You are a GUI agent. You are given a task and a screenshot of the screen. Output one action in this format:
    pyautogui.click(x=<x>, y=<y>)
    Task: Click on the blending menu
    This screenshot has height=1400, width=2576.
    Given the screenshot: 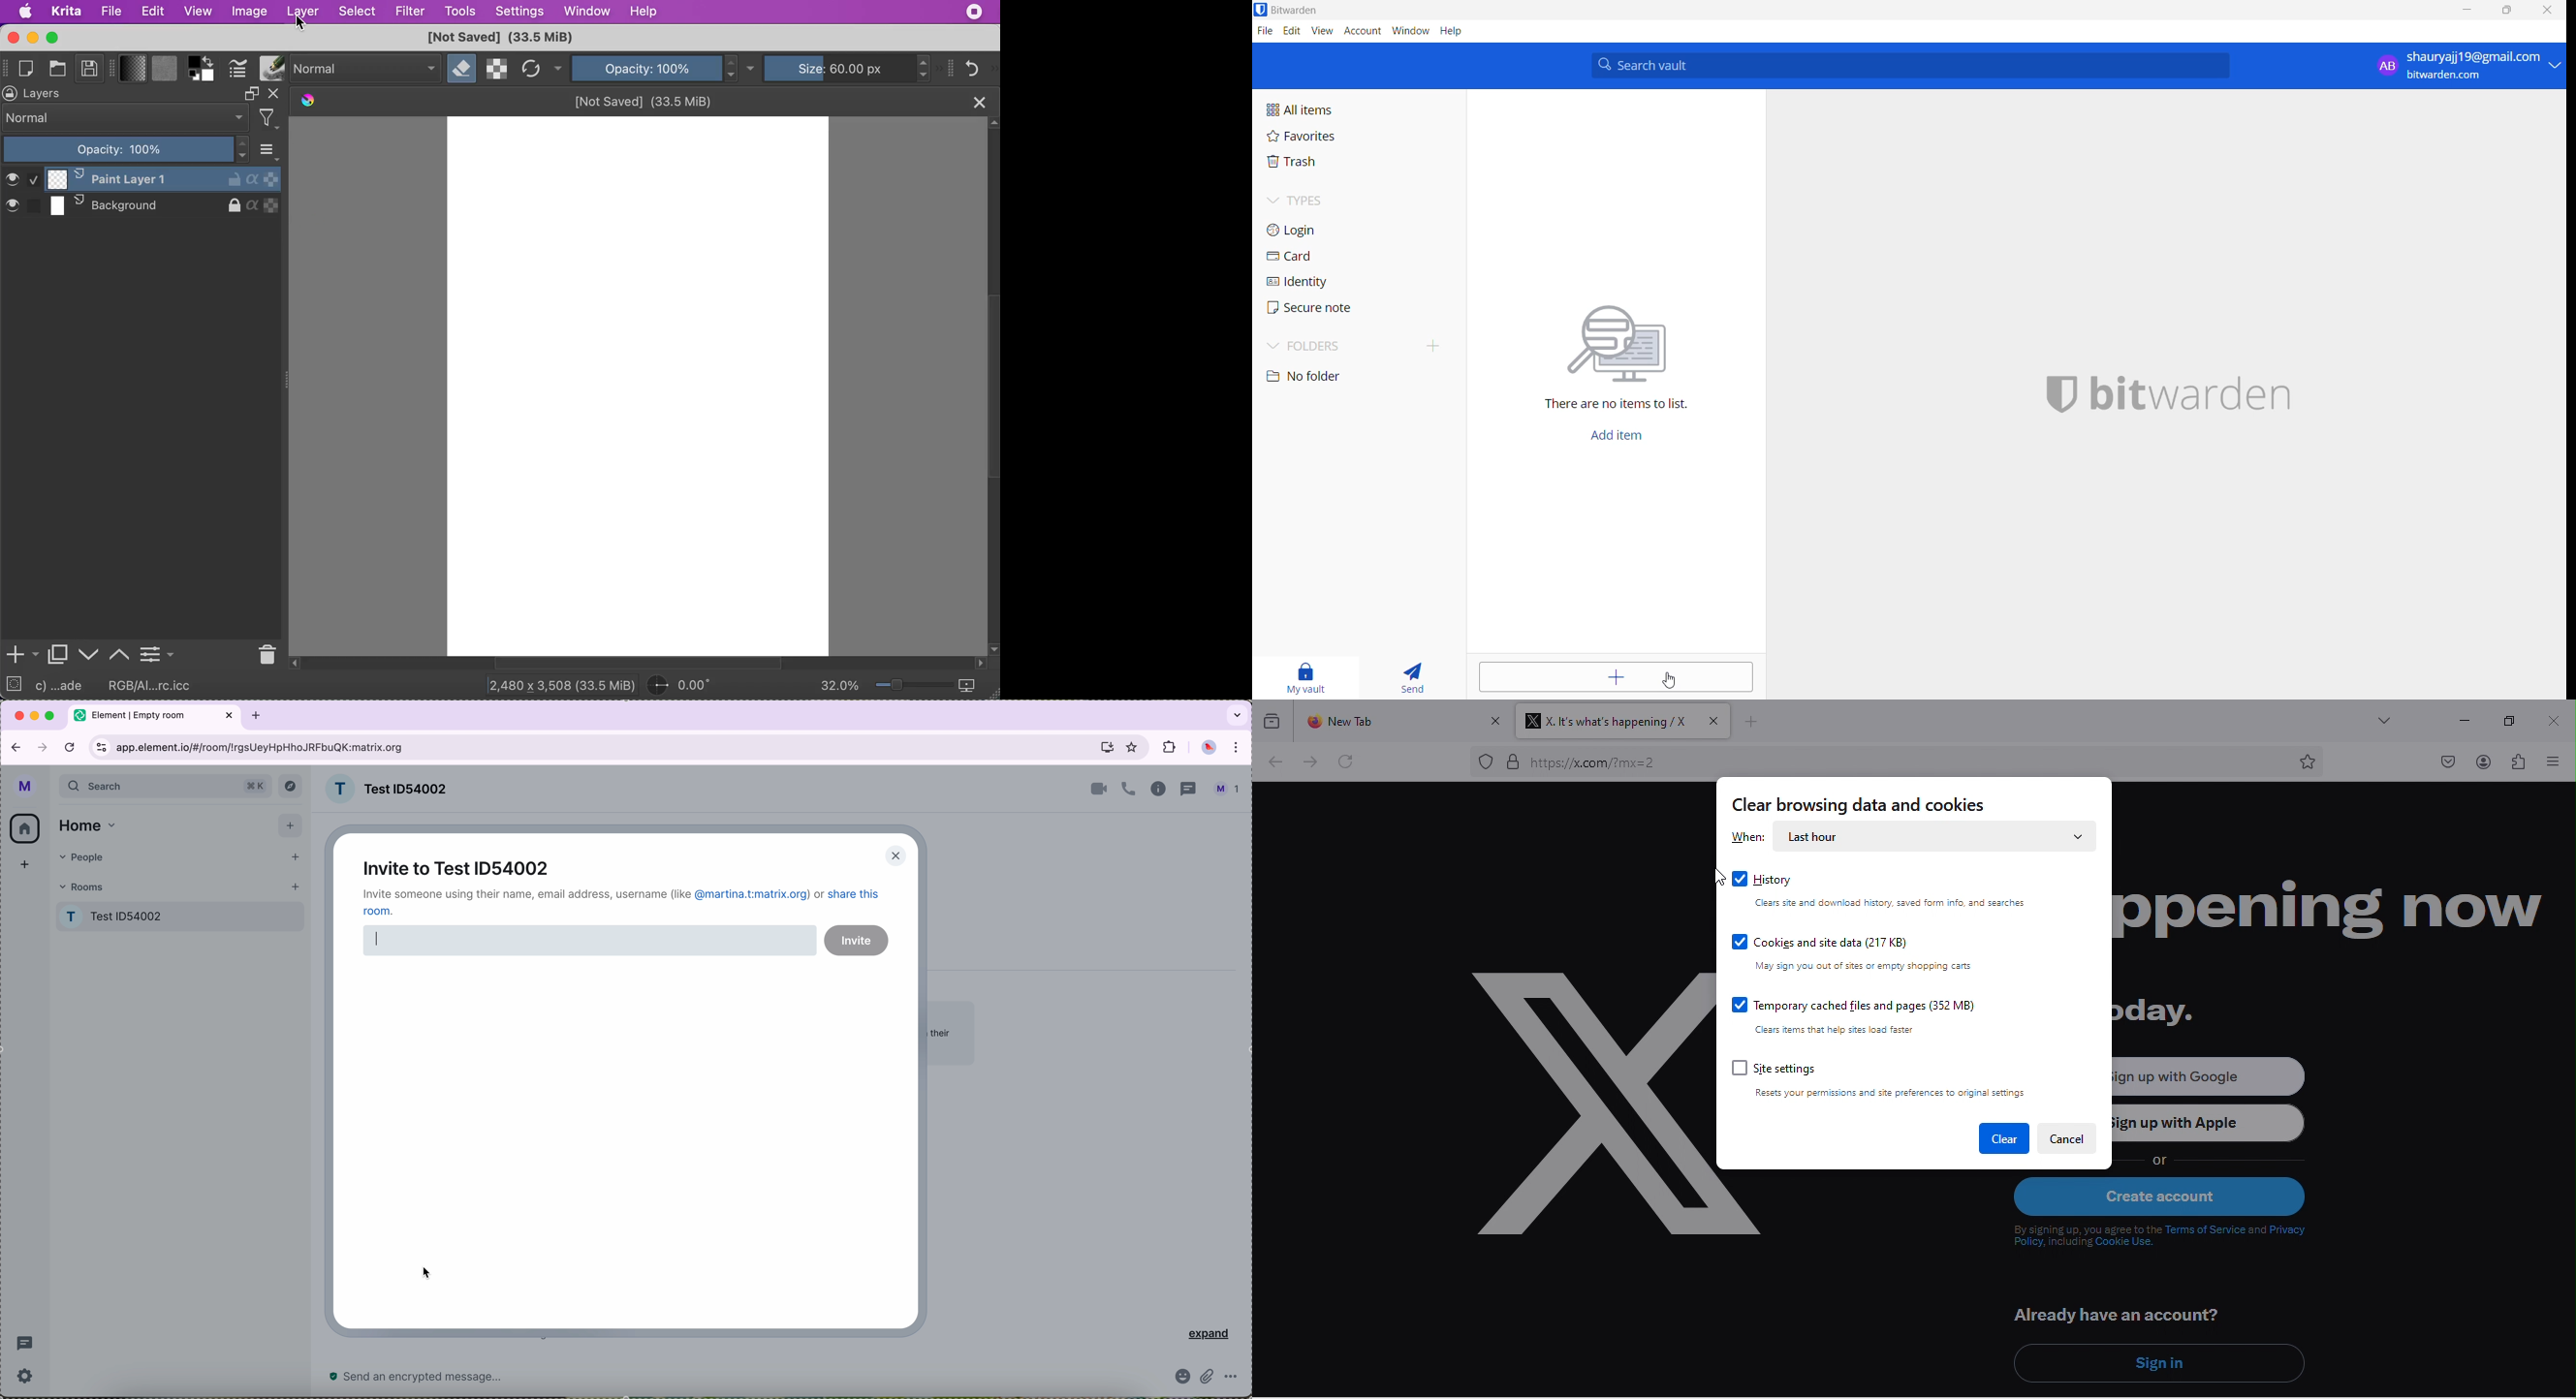 What is the action you would take?
    pyautogui.click(x=271, y=149)
    